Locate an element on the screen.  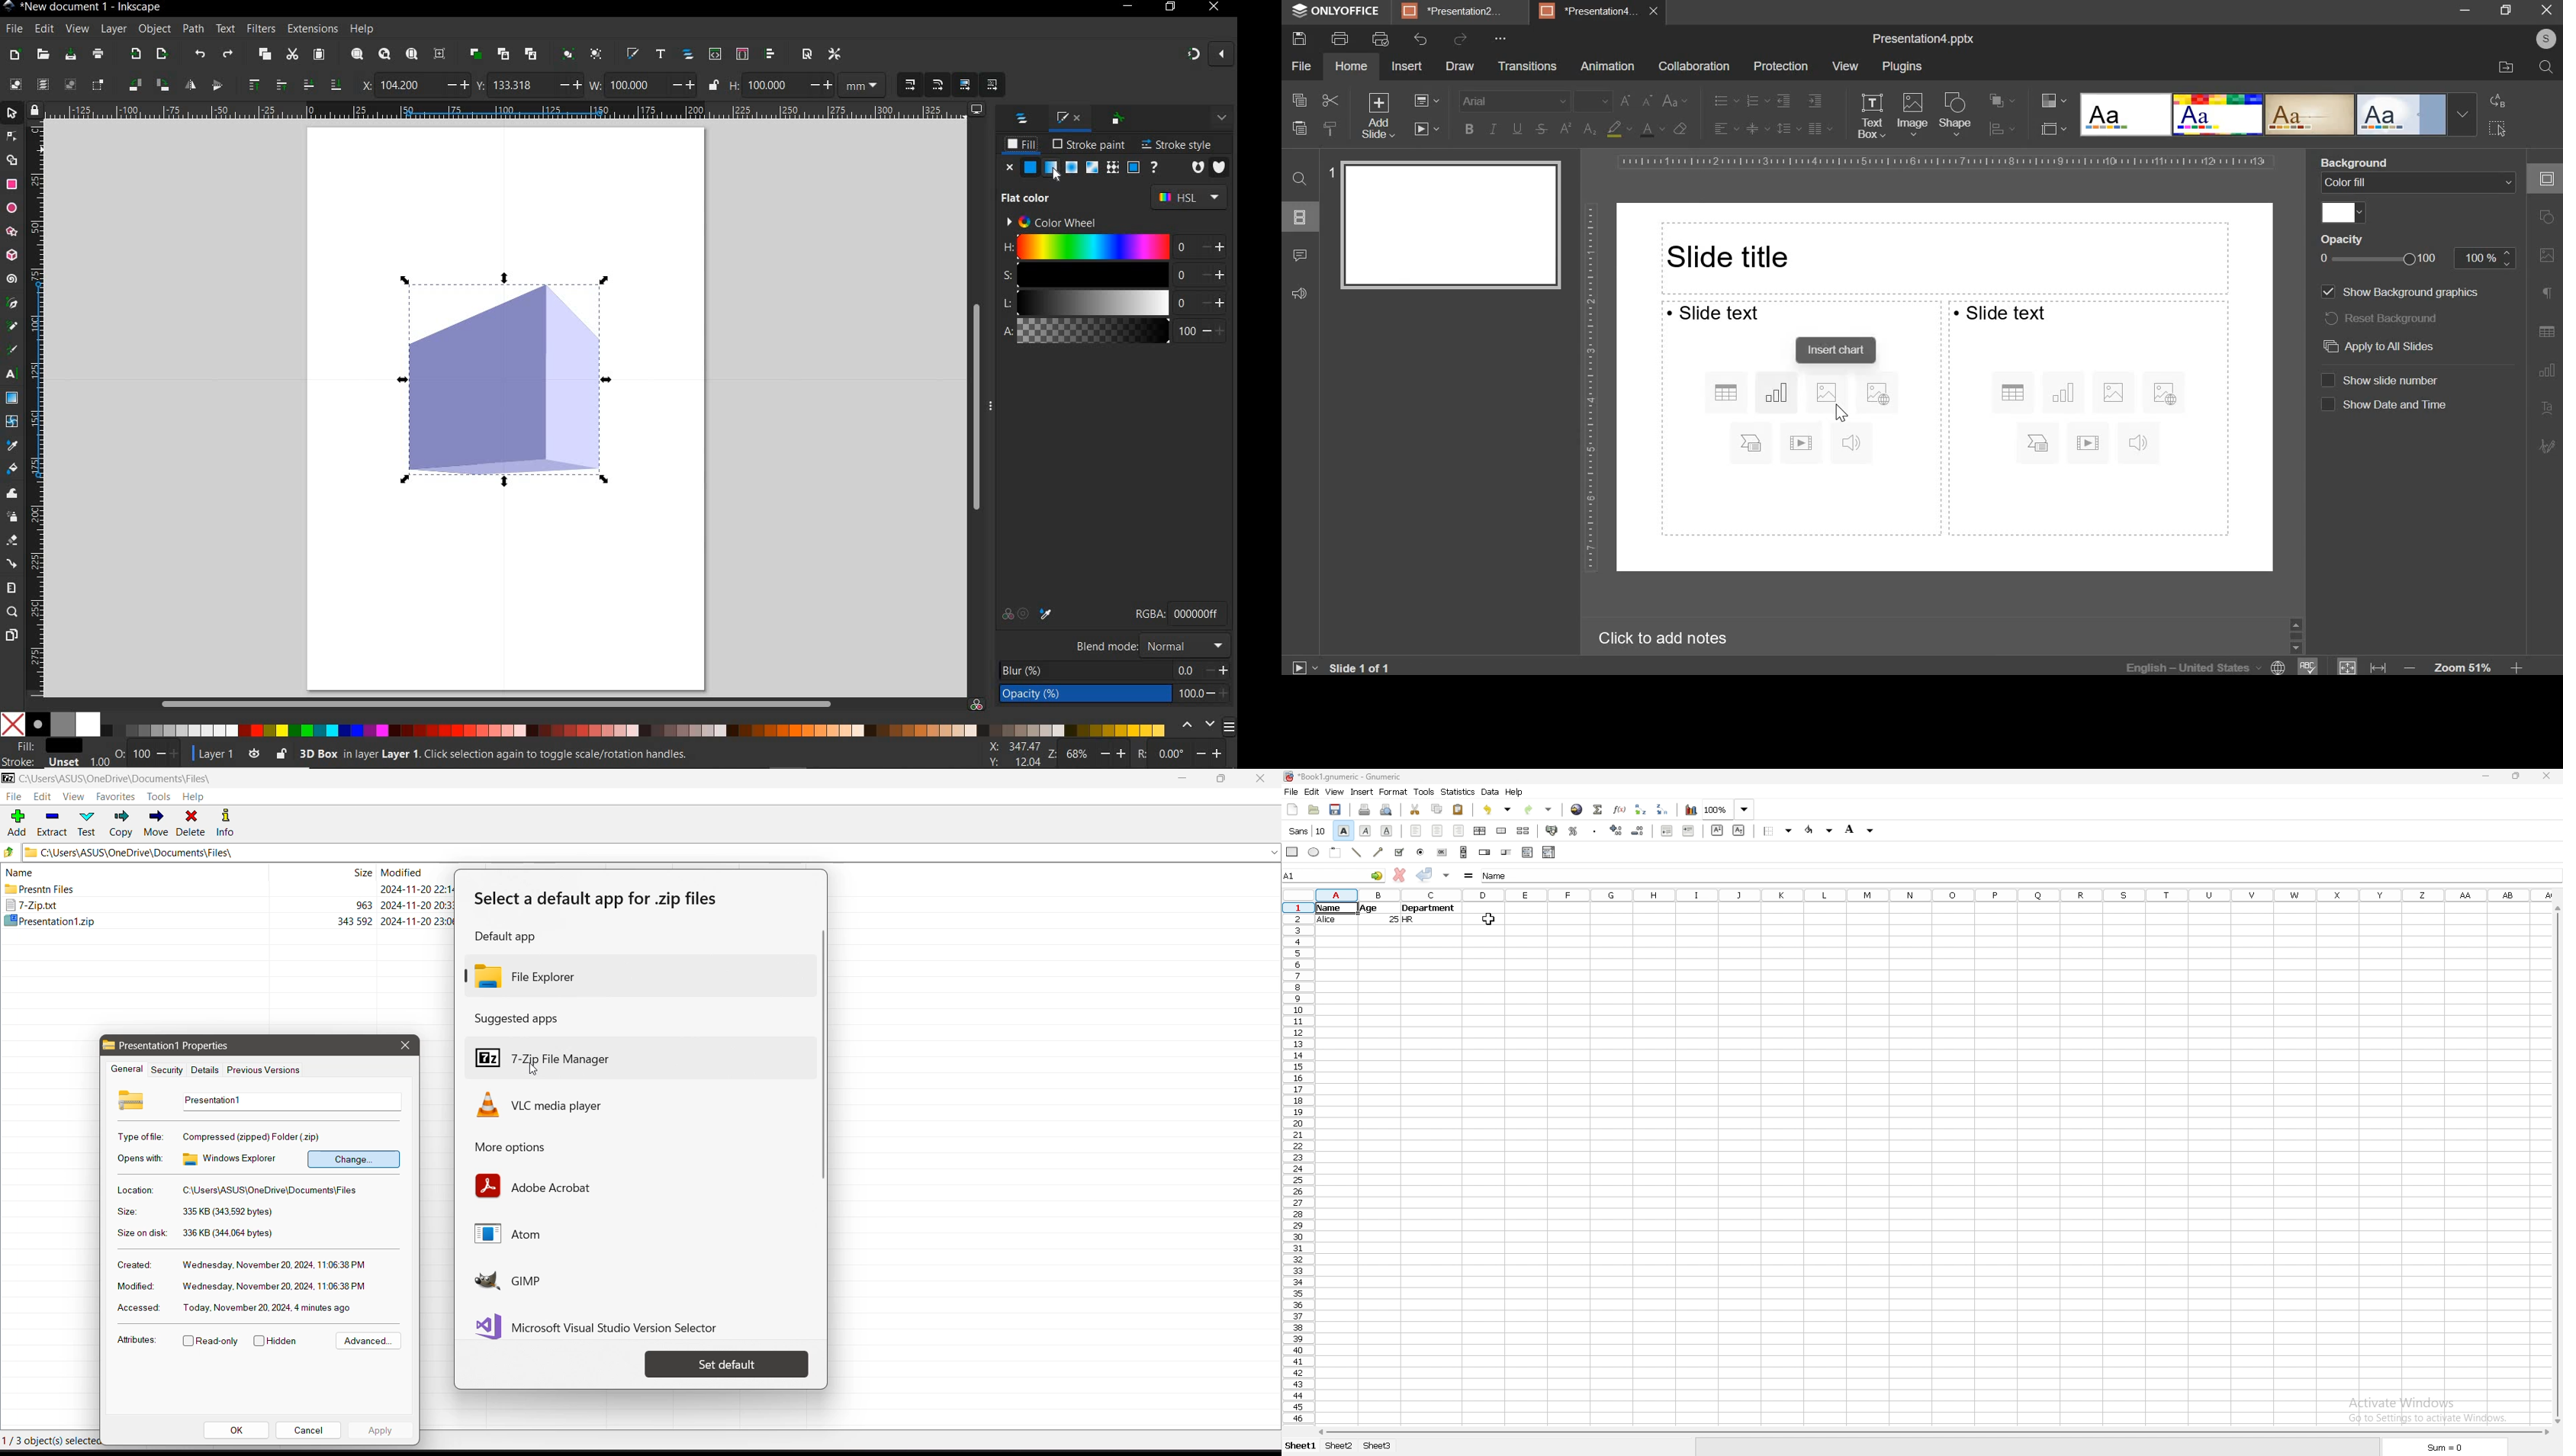
onlyoffice is located at coordinates (1336, 11).